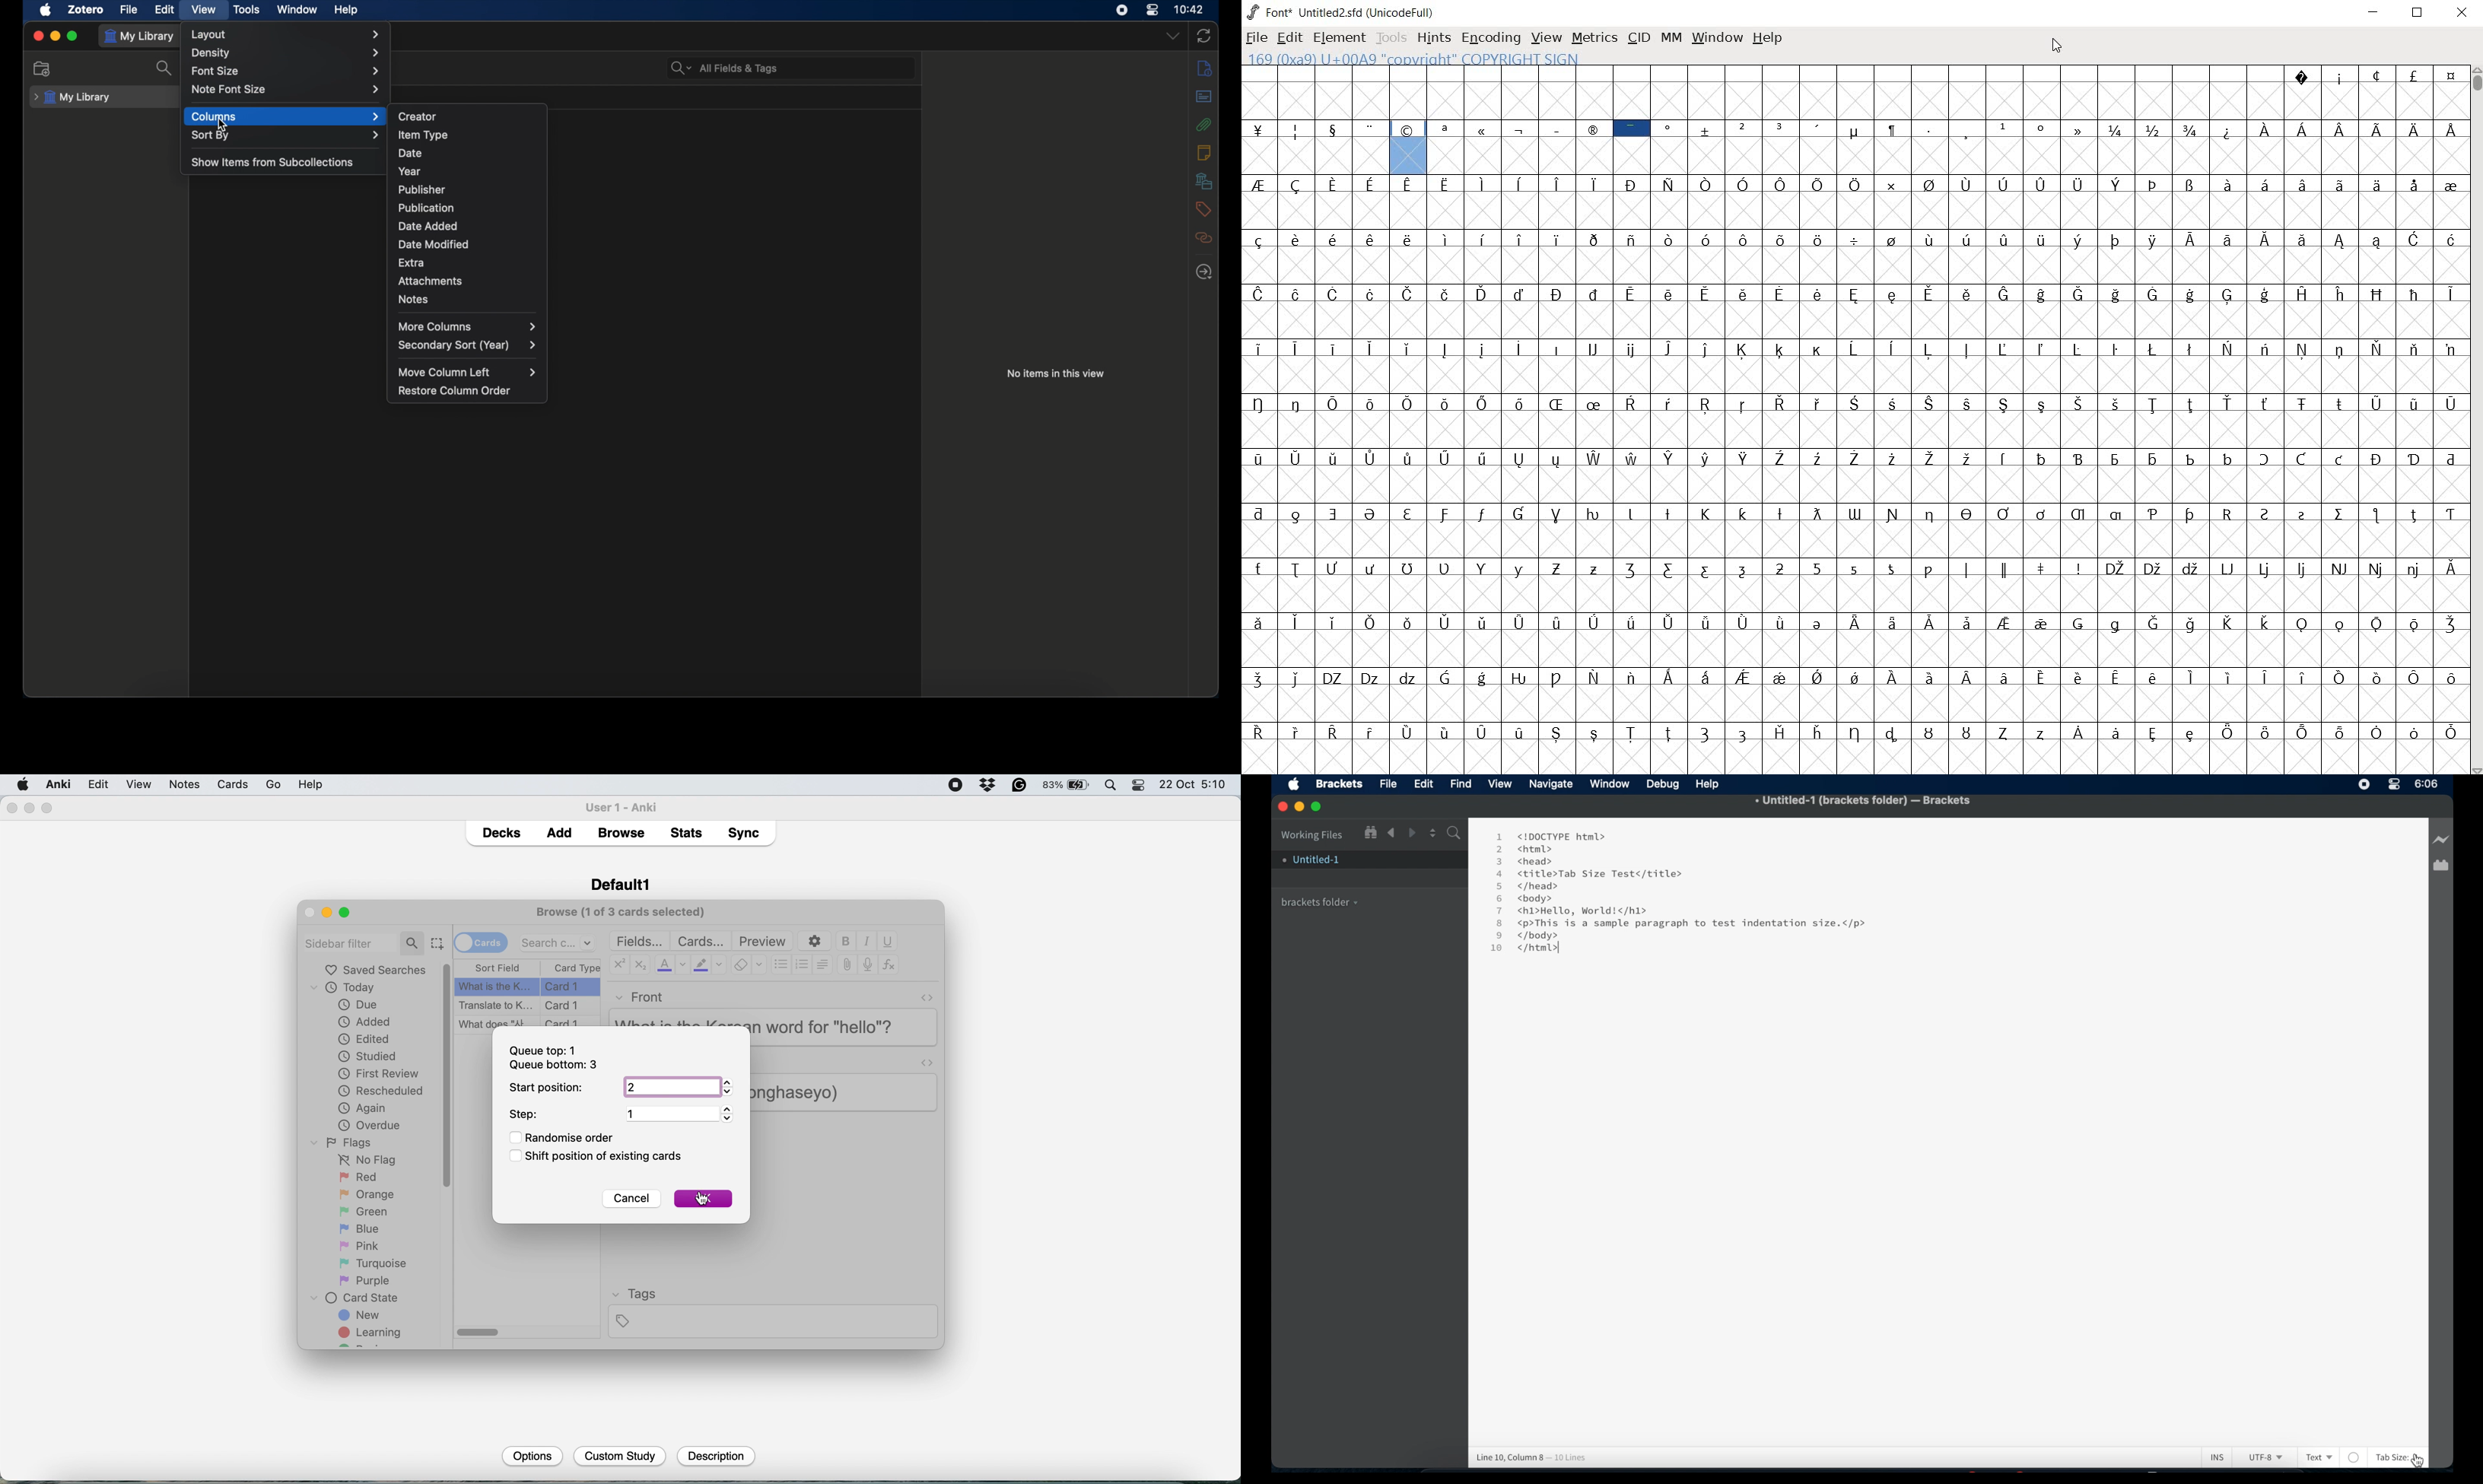  I want to click on Description, so click(715, 1457).